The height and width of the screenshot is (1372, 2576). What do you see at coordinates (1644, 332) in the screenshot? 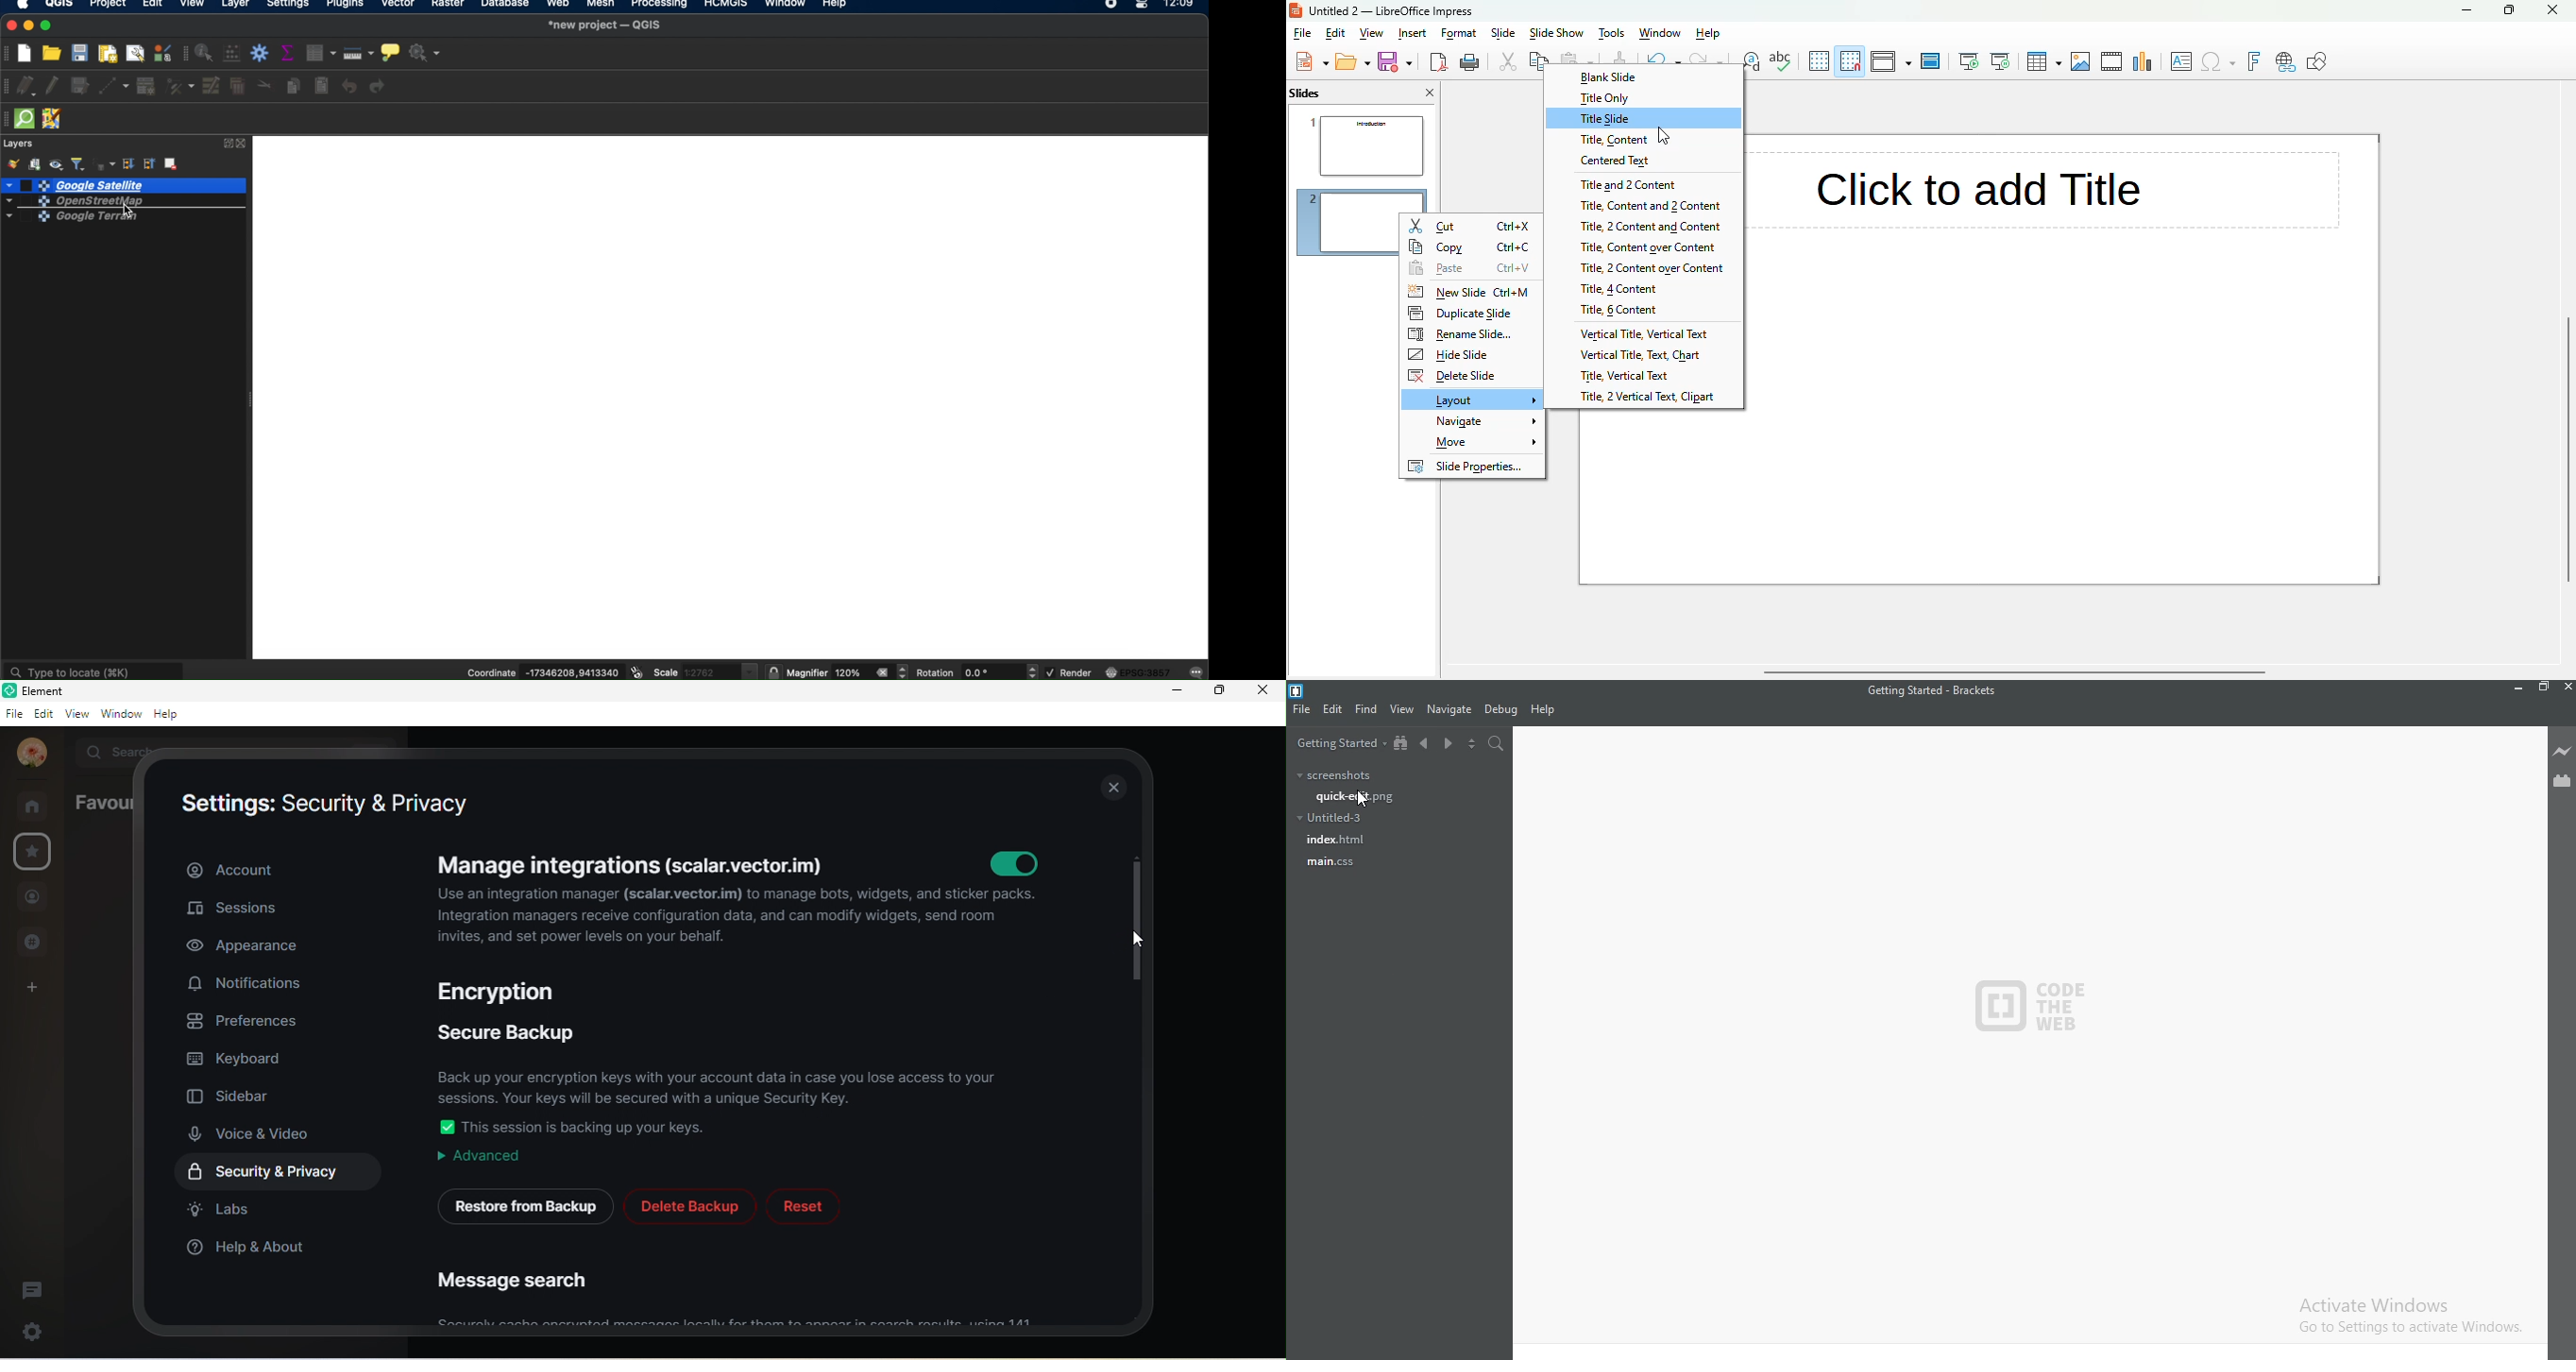
I see `vertical title, vertical text` at bounding box center [1644, 332].